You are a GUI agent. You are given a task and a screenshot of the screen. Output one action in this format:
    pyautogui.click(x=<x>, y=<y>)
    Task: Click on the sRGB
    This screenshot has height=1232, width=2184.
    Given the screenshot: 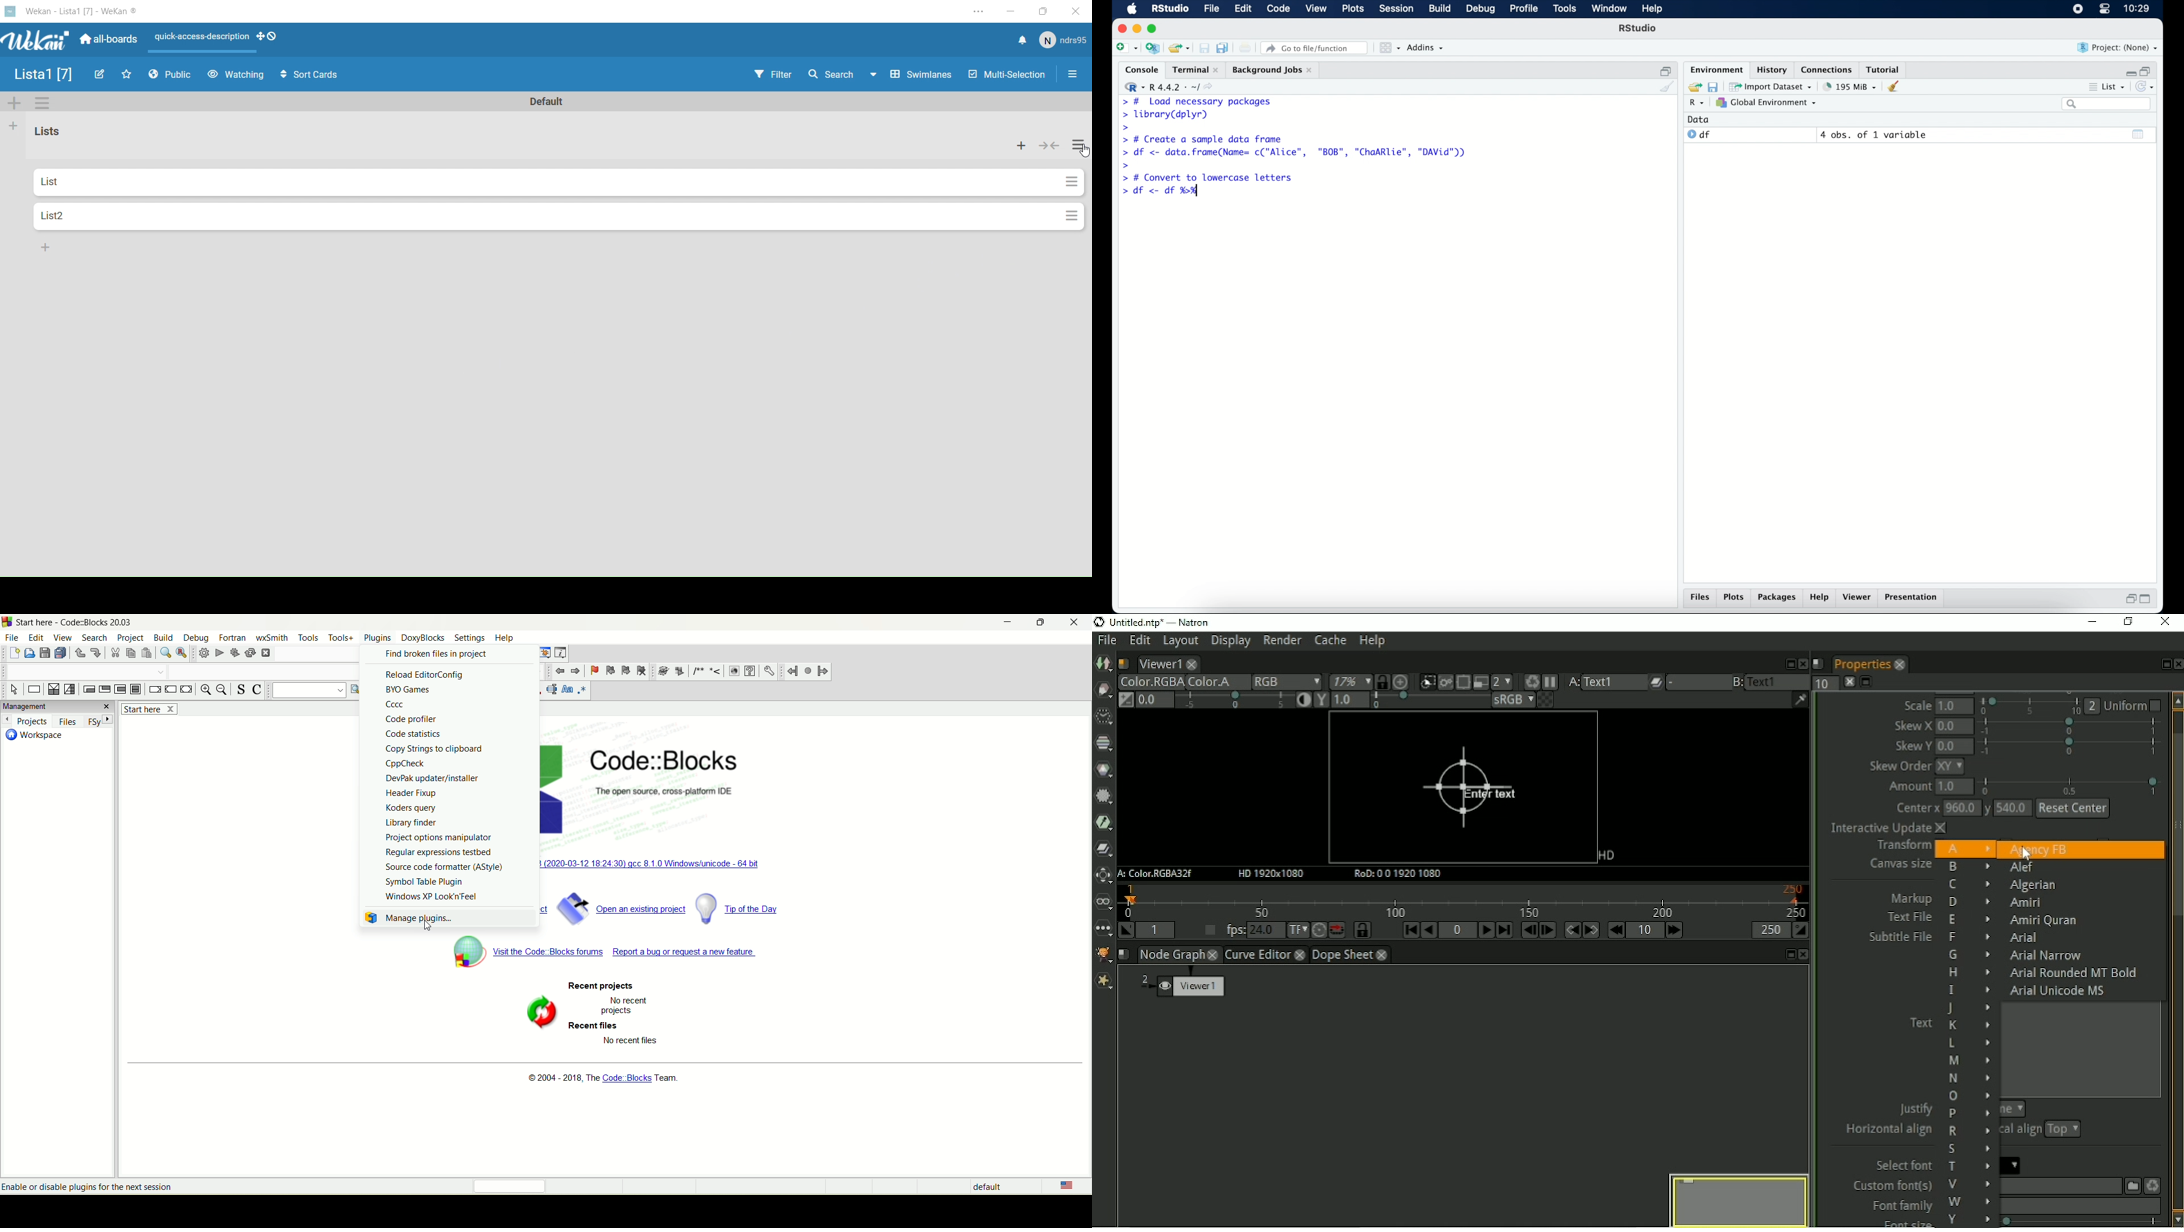 What is the action you would take?
    pyautogui.click(x=1512, y=701)
    